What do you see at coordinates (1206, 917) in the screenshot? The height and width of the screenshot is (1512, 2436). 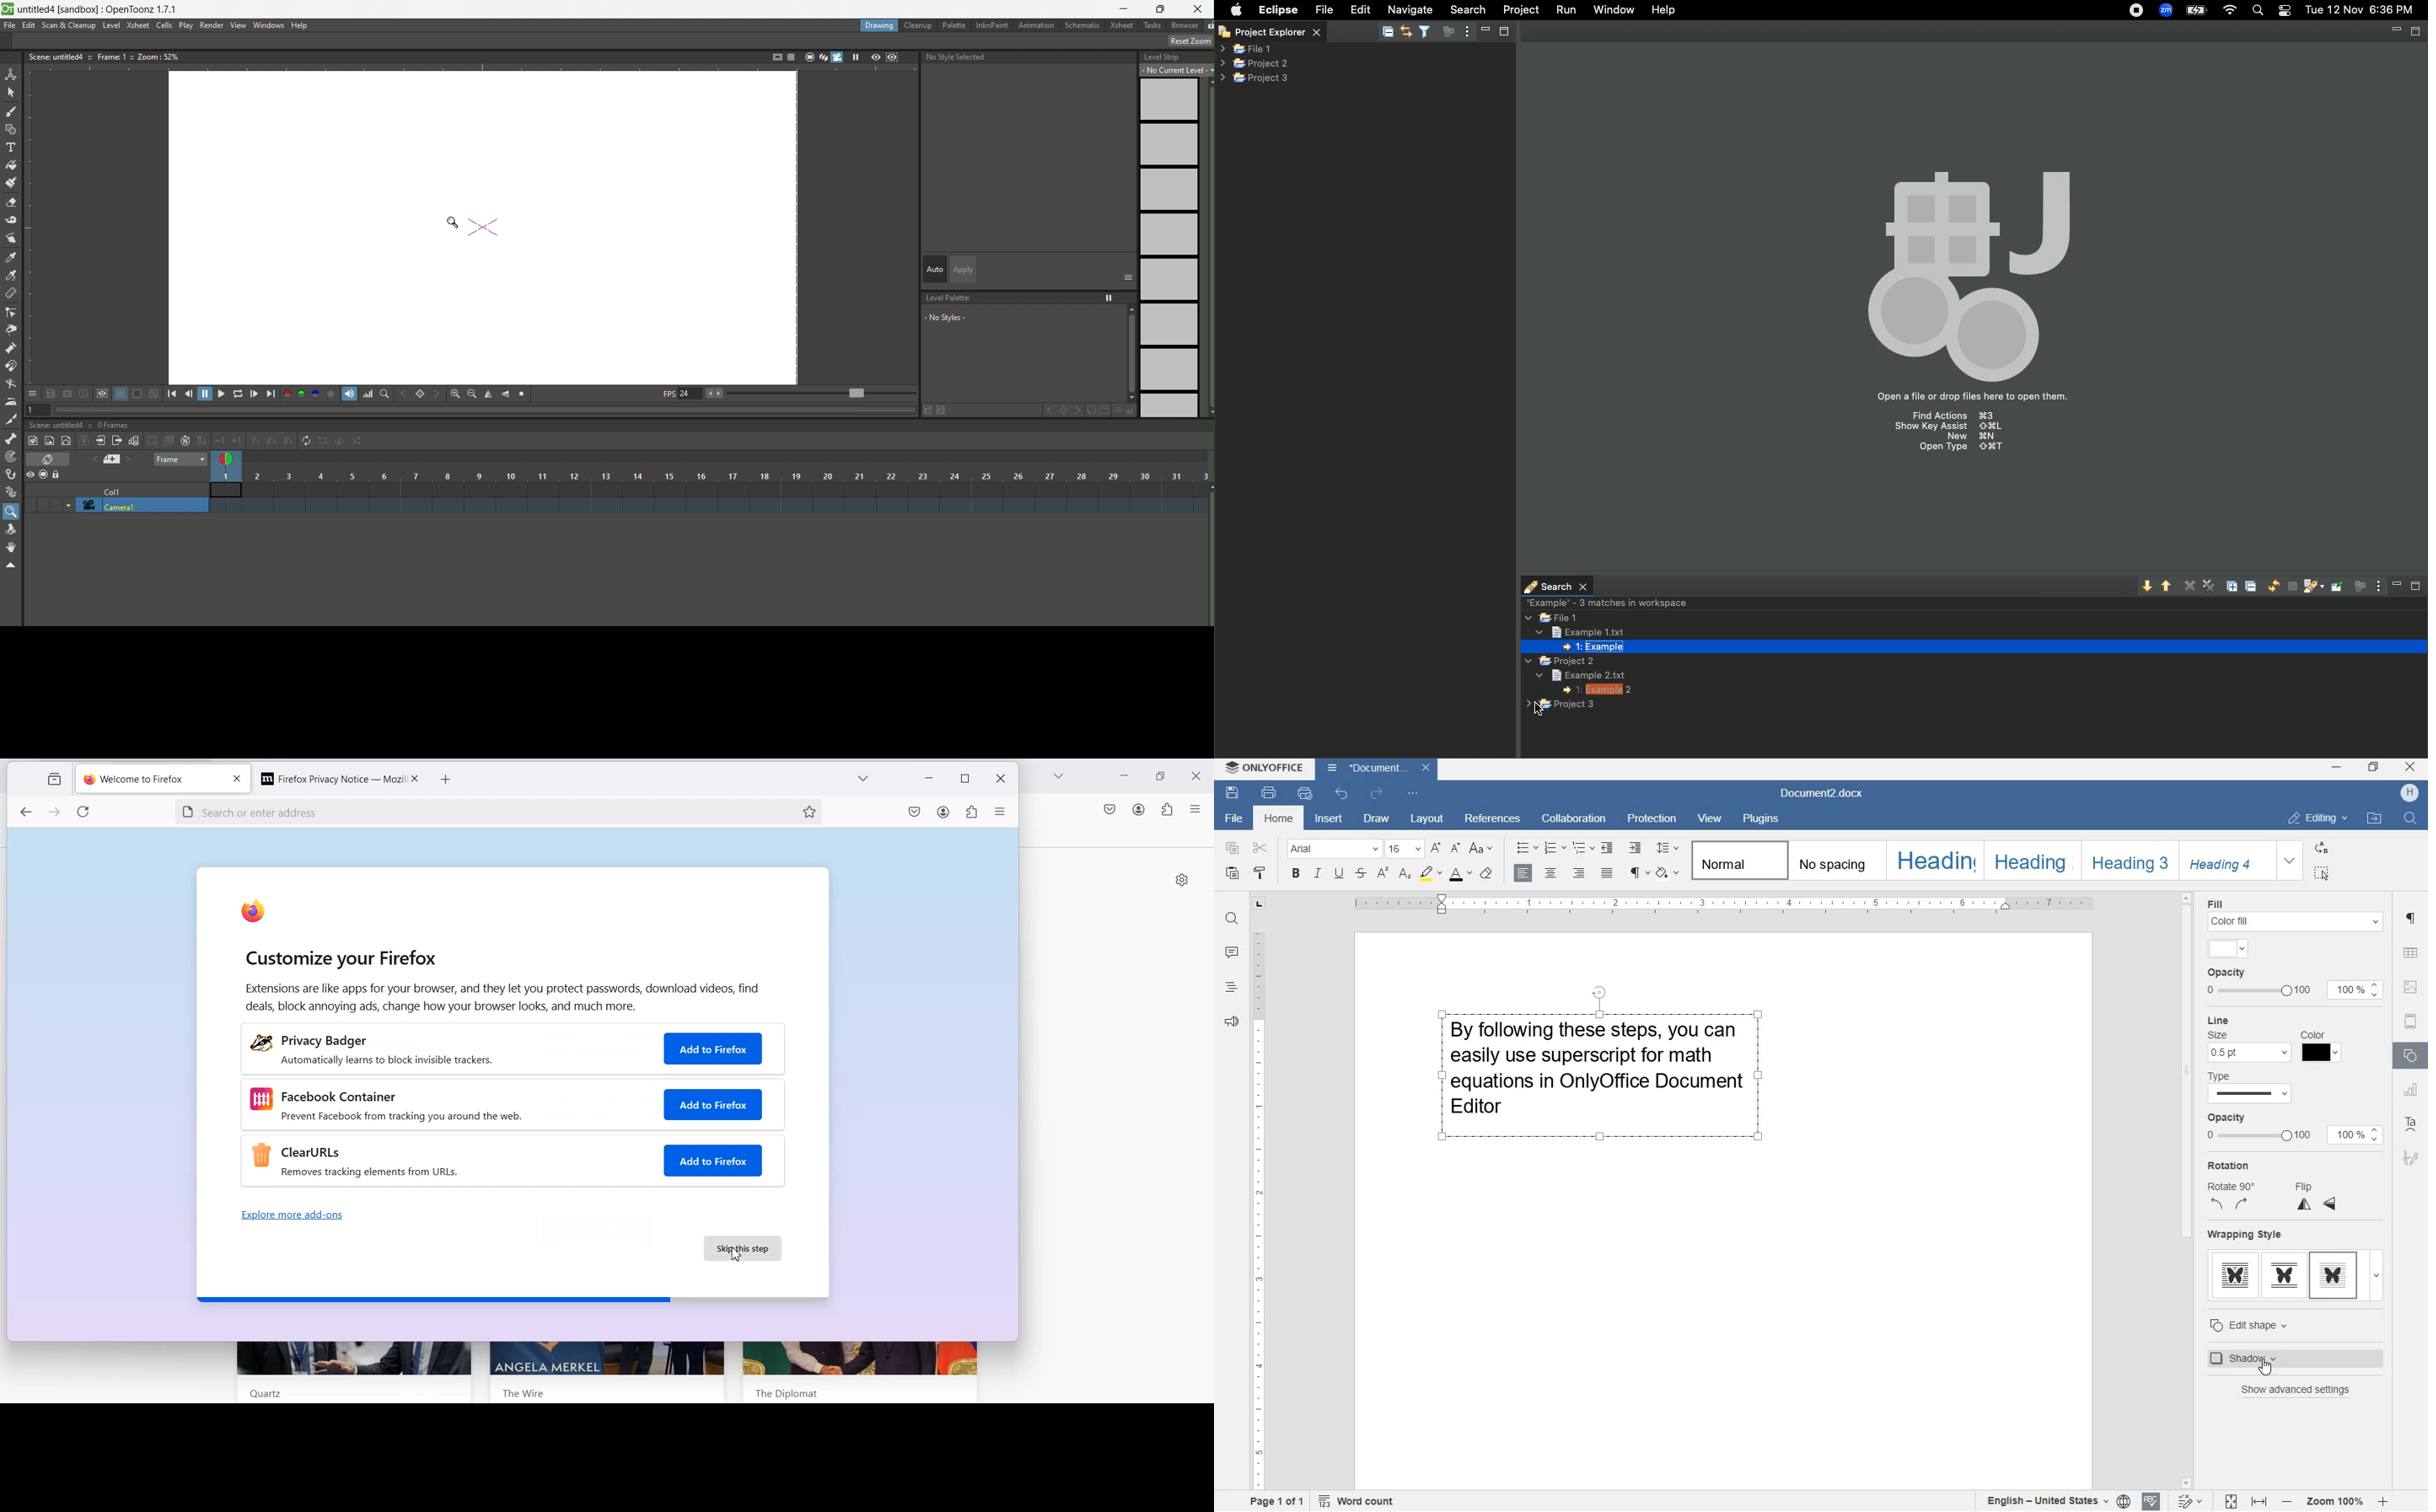 I see `vertical scrollbar` at bounding box center [1206, 917].